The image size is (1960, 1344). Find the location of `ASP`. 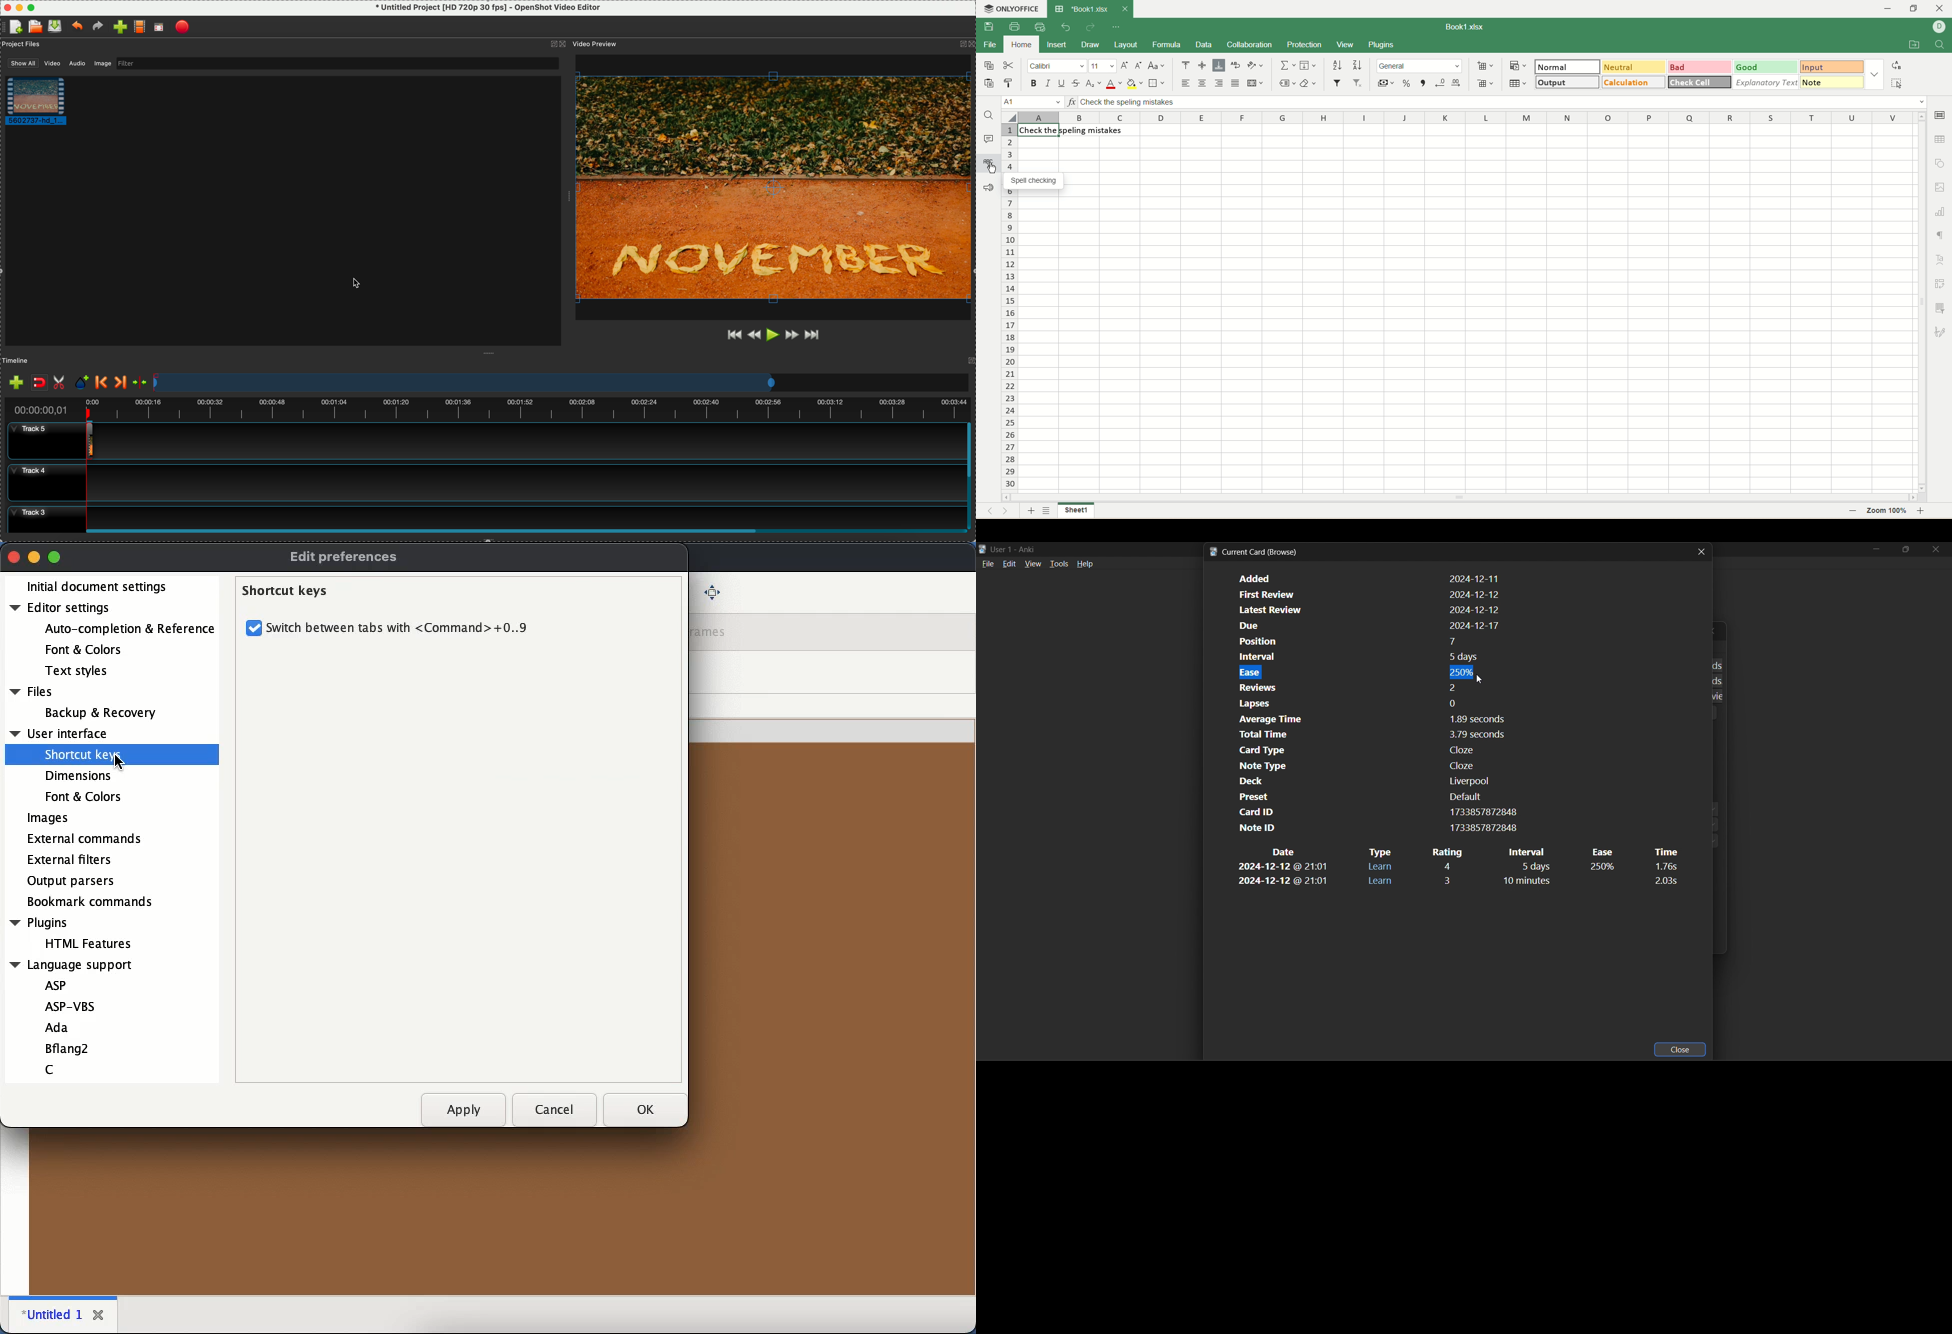

ASP is located at coordinates (55, 987).